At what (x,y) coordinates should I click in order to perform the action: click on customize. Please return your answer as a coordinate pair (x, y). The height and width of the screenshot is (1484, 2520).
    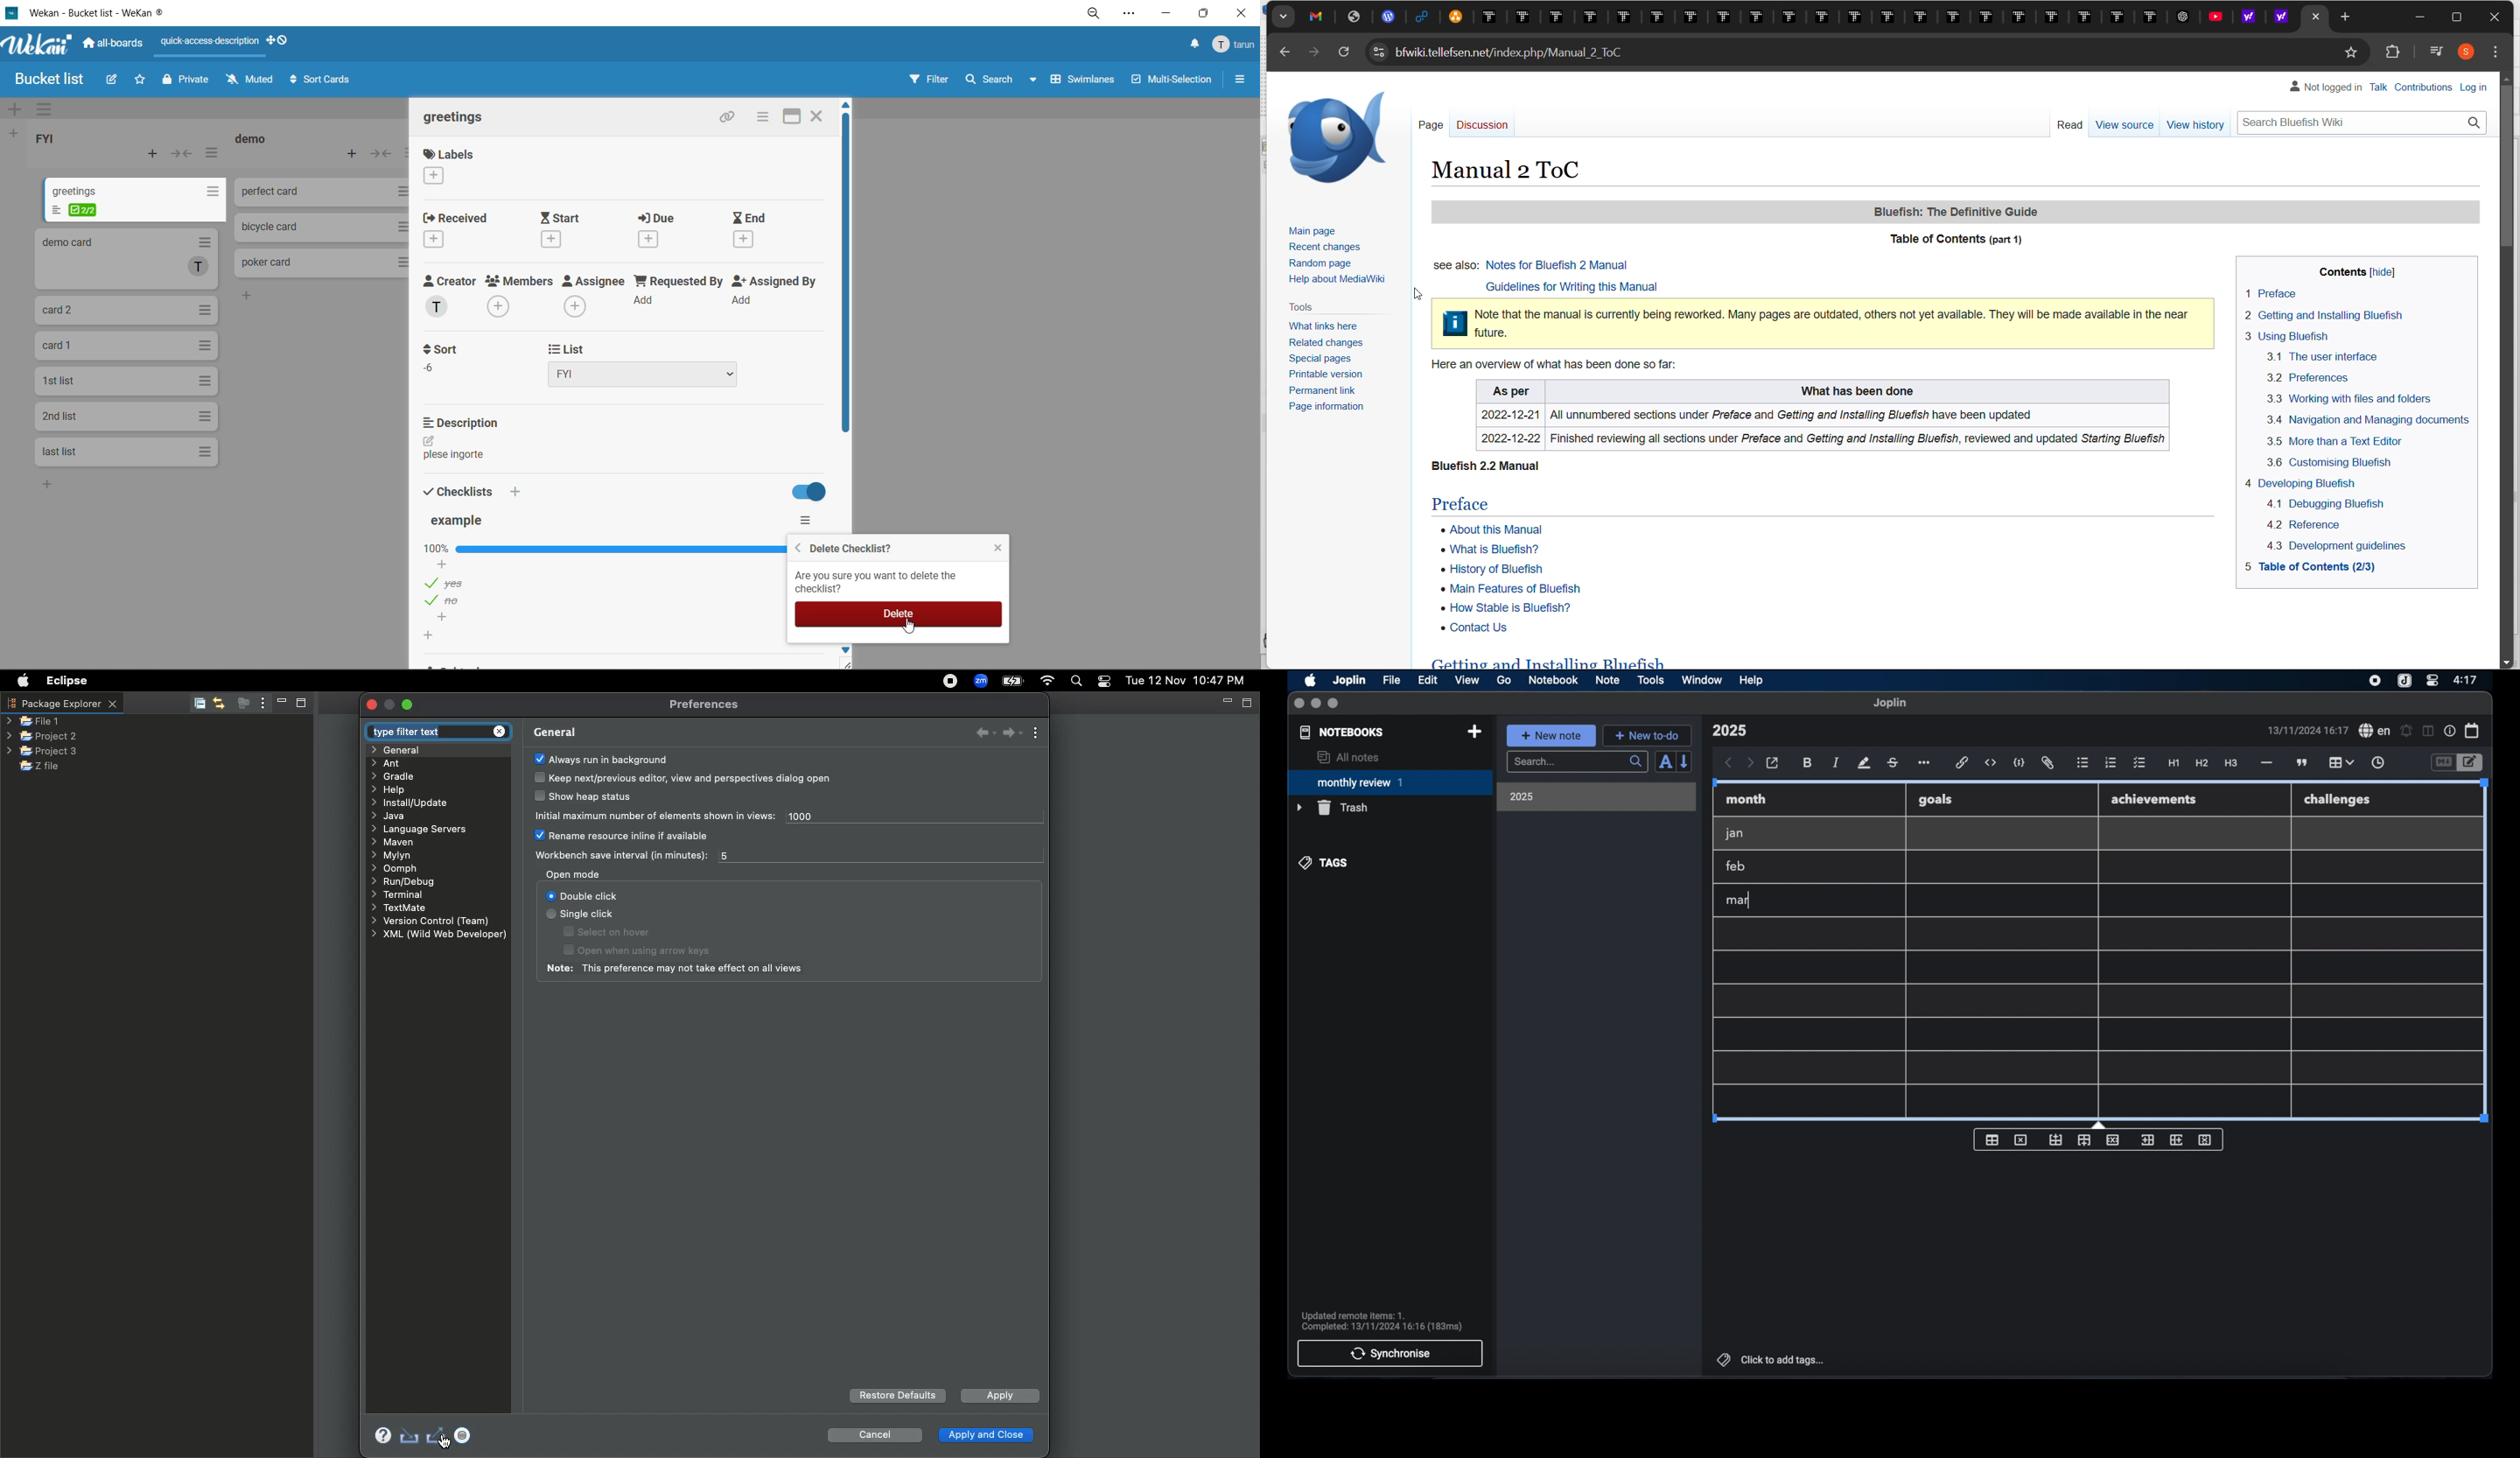
    Looking at the image, I should click on (2499, 53).